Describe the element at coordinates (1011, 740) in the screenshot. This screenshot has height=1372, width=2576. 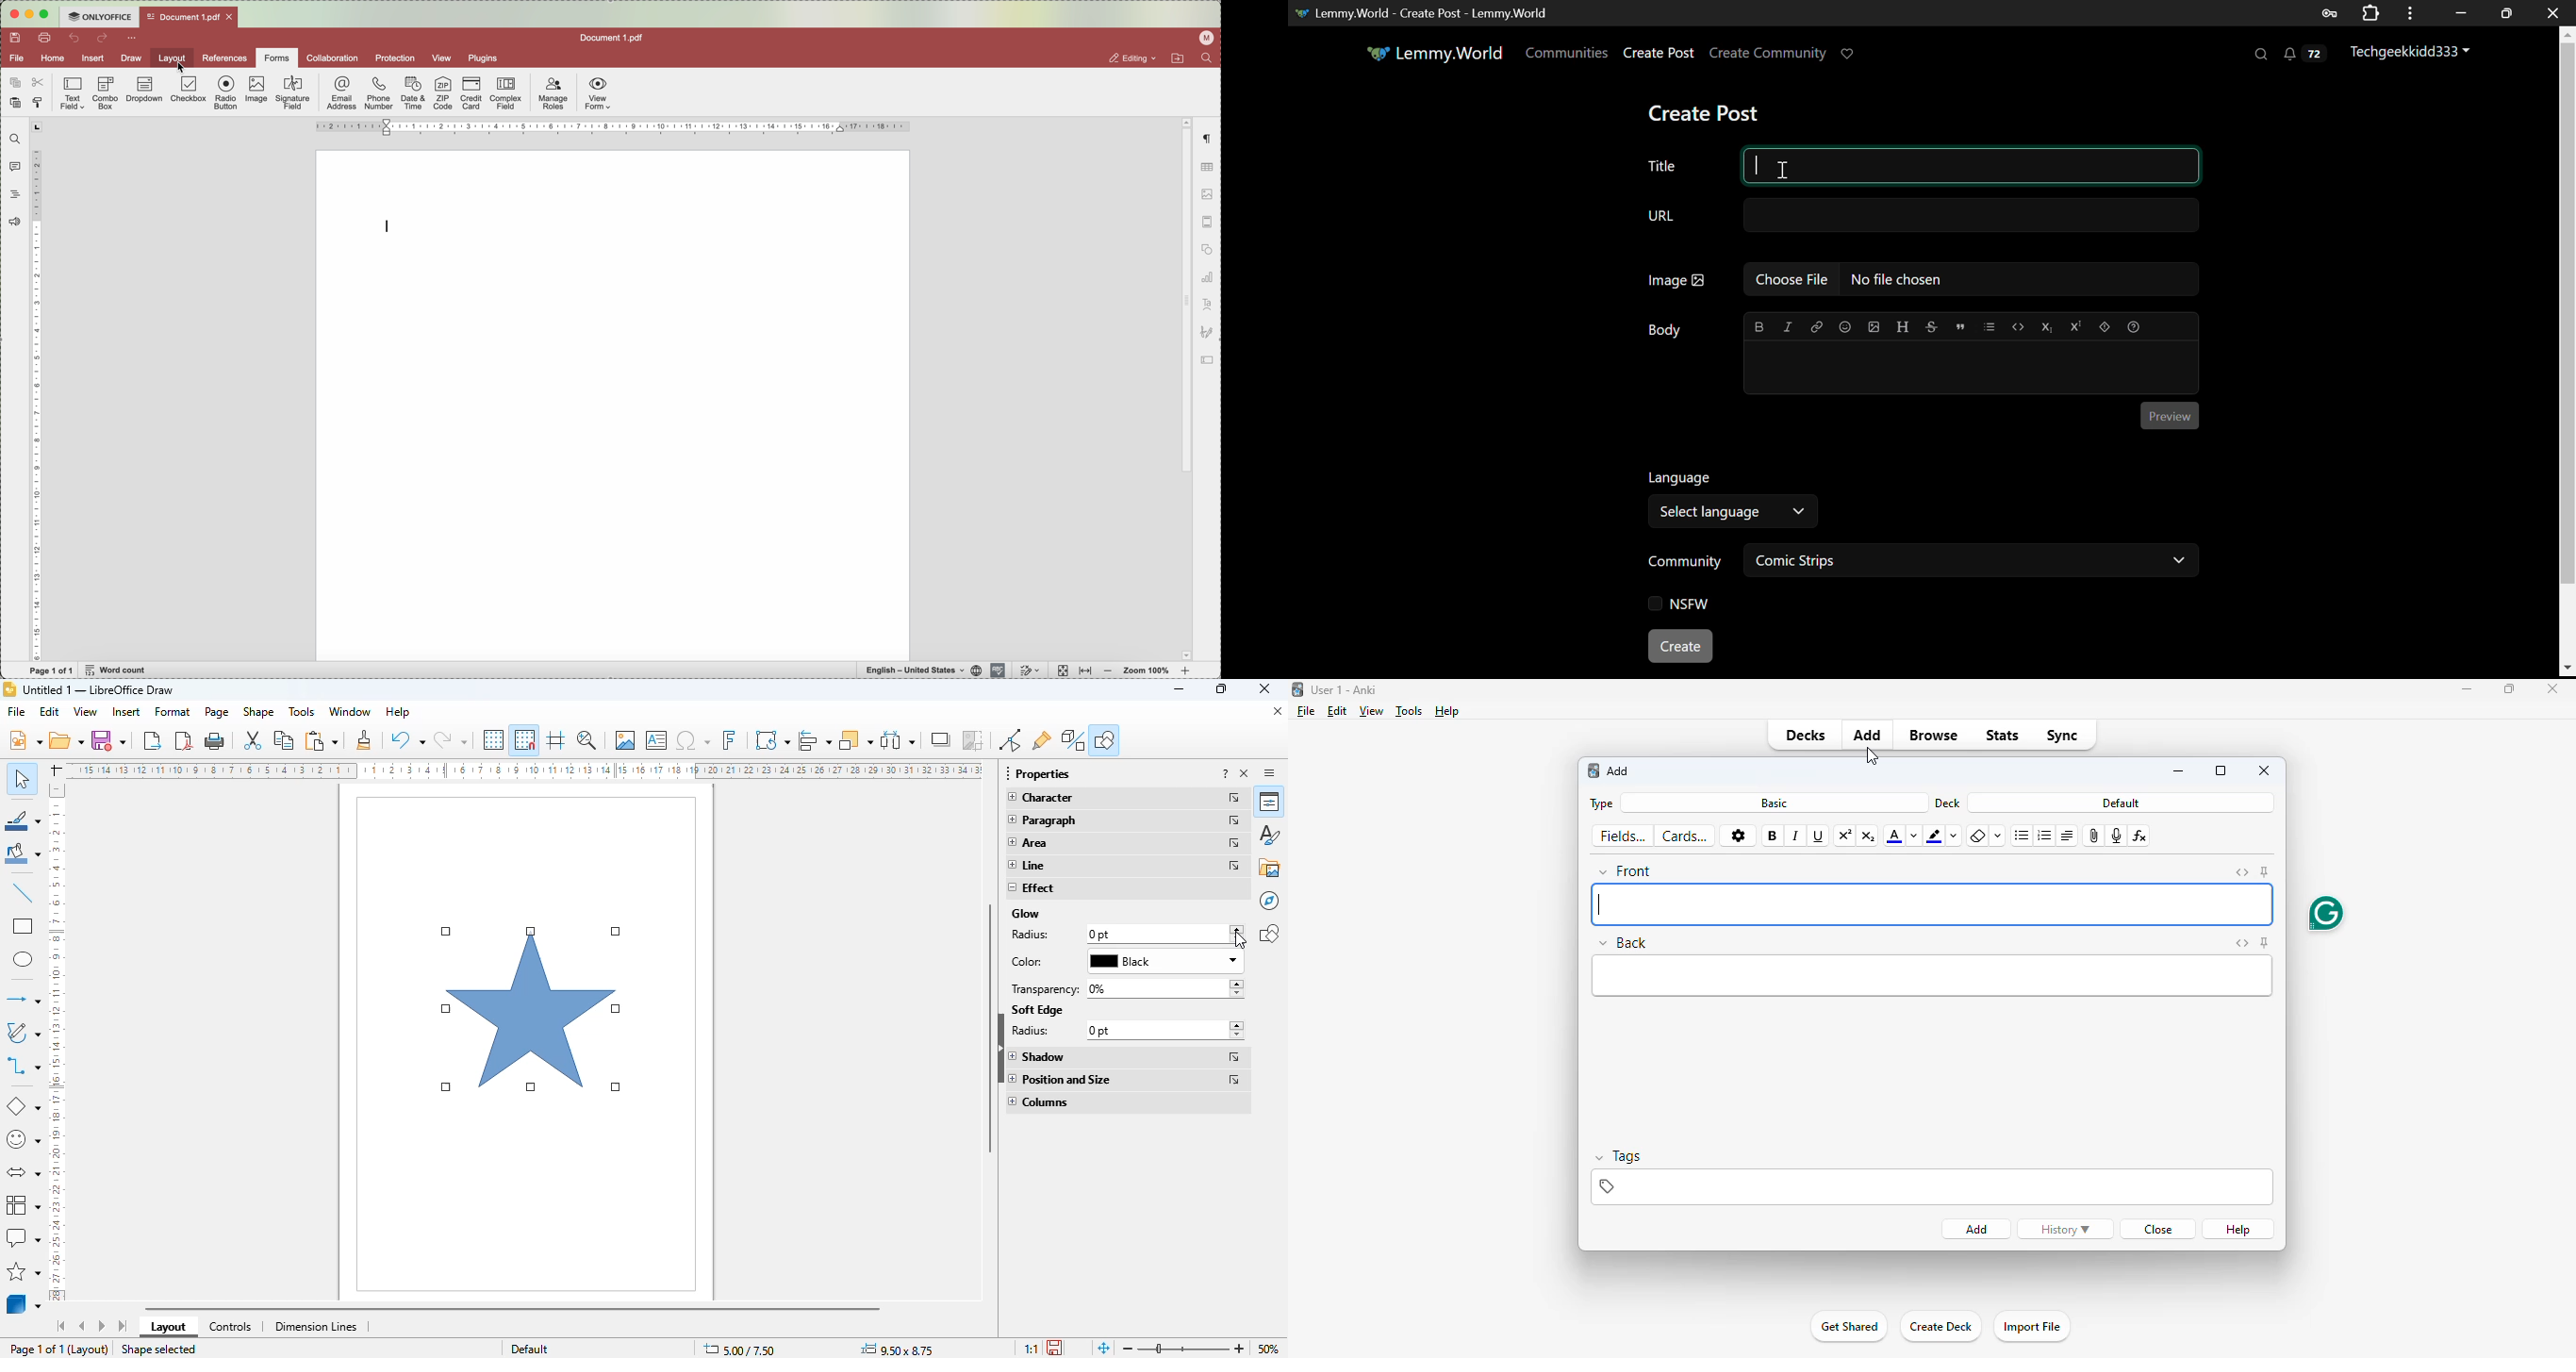
I see `toggle point edit mode` at that location.